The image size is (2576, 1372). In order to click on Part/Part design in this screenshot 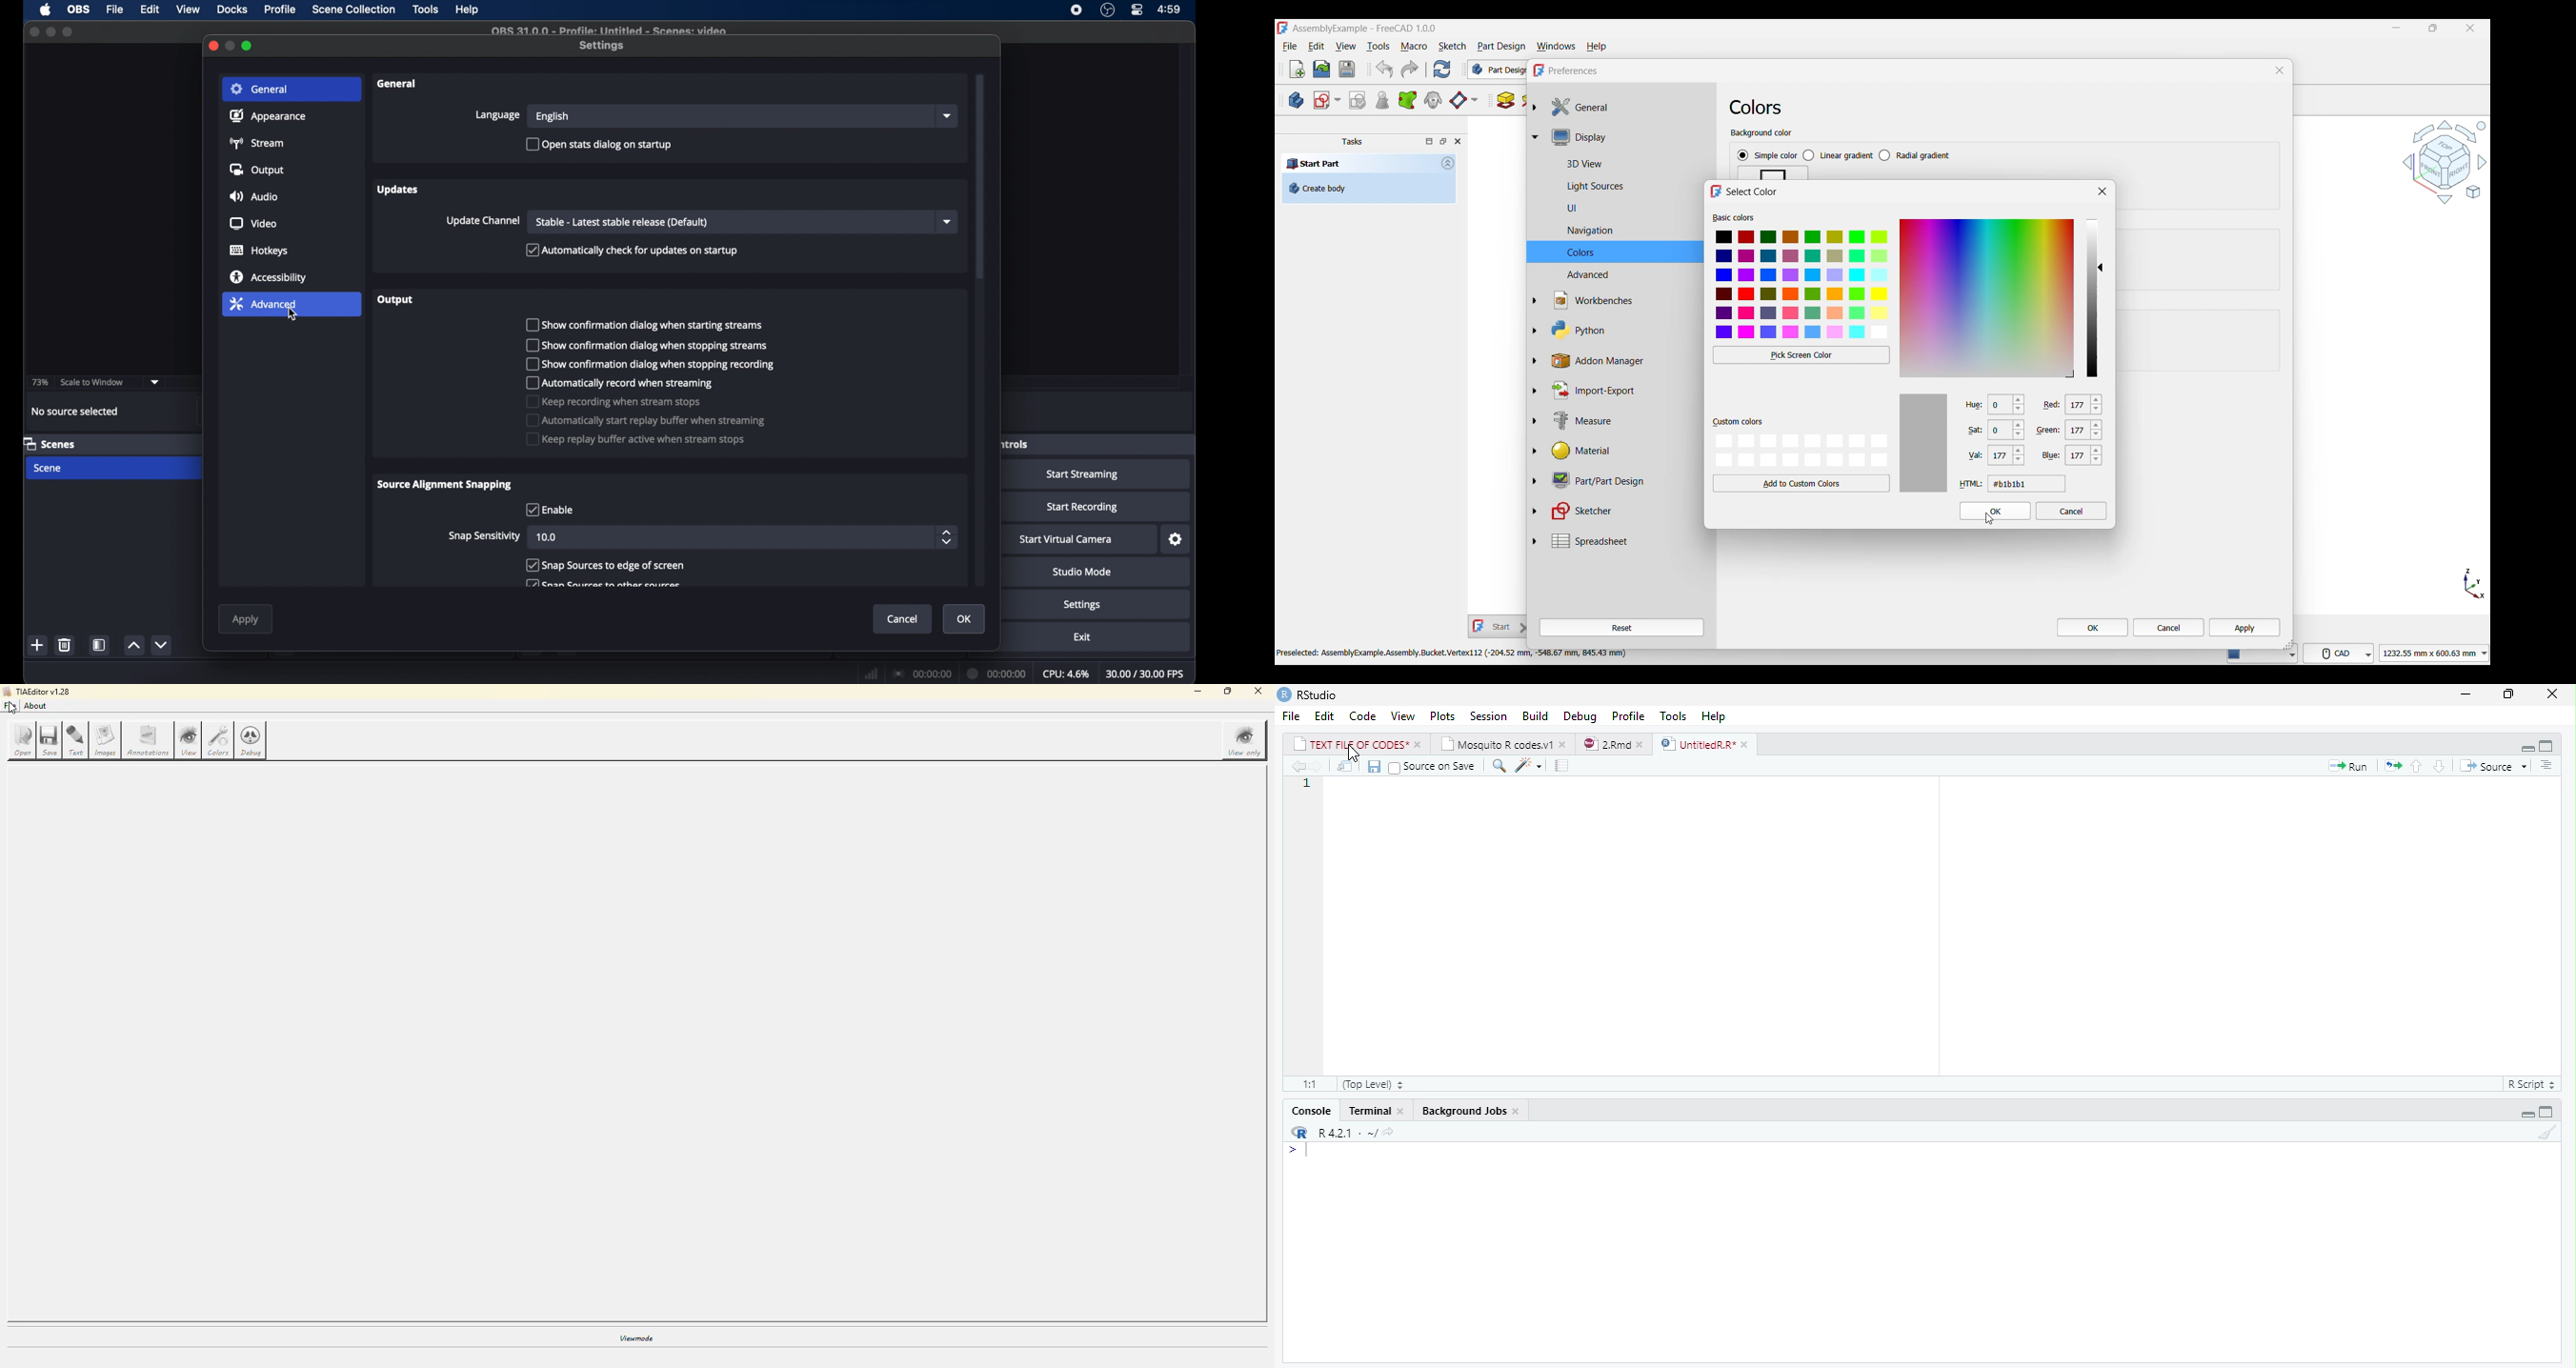, I will do `click(1622, 479)`.